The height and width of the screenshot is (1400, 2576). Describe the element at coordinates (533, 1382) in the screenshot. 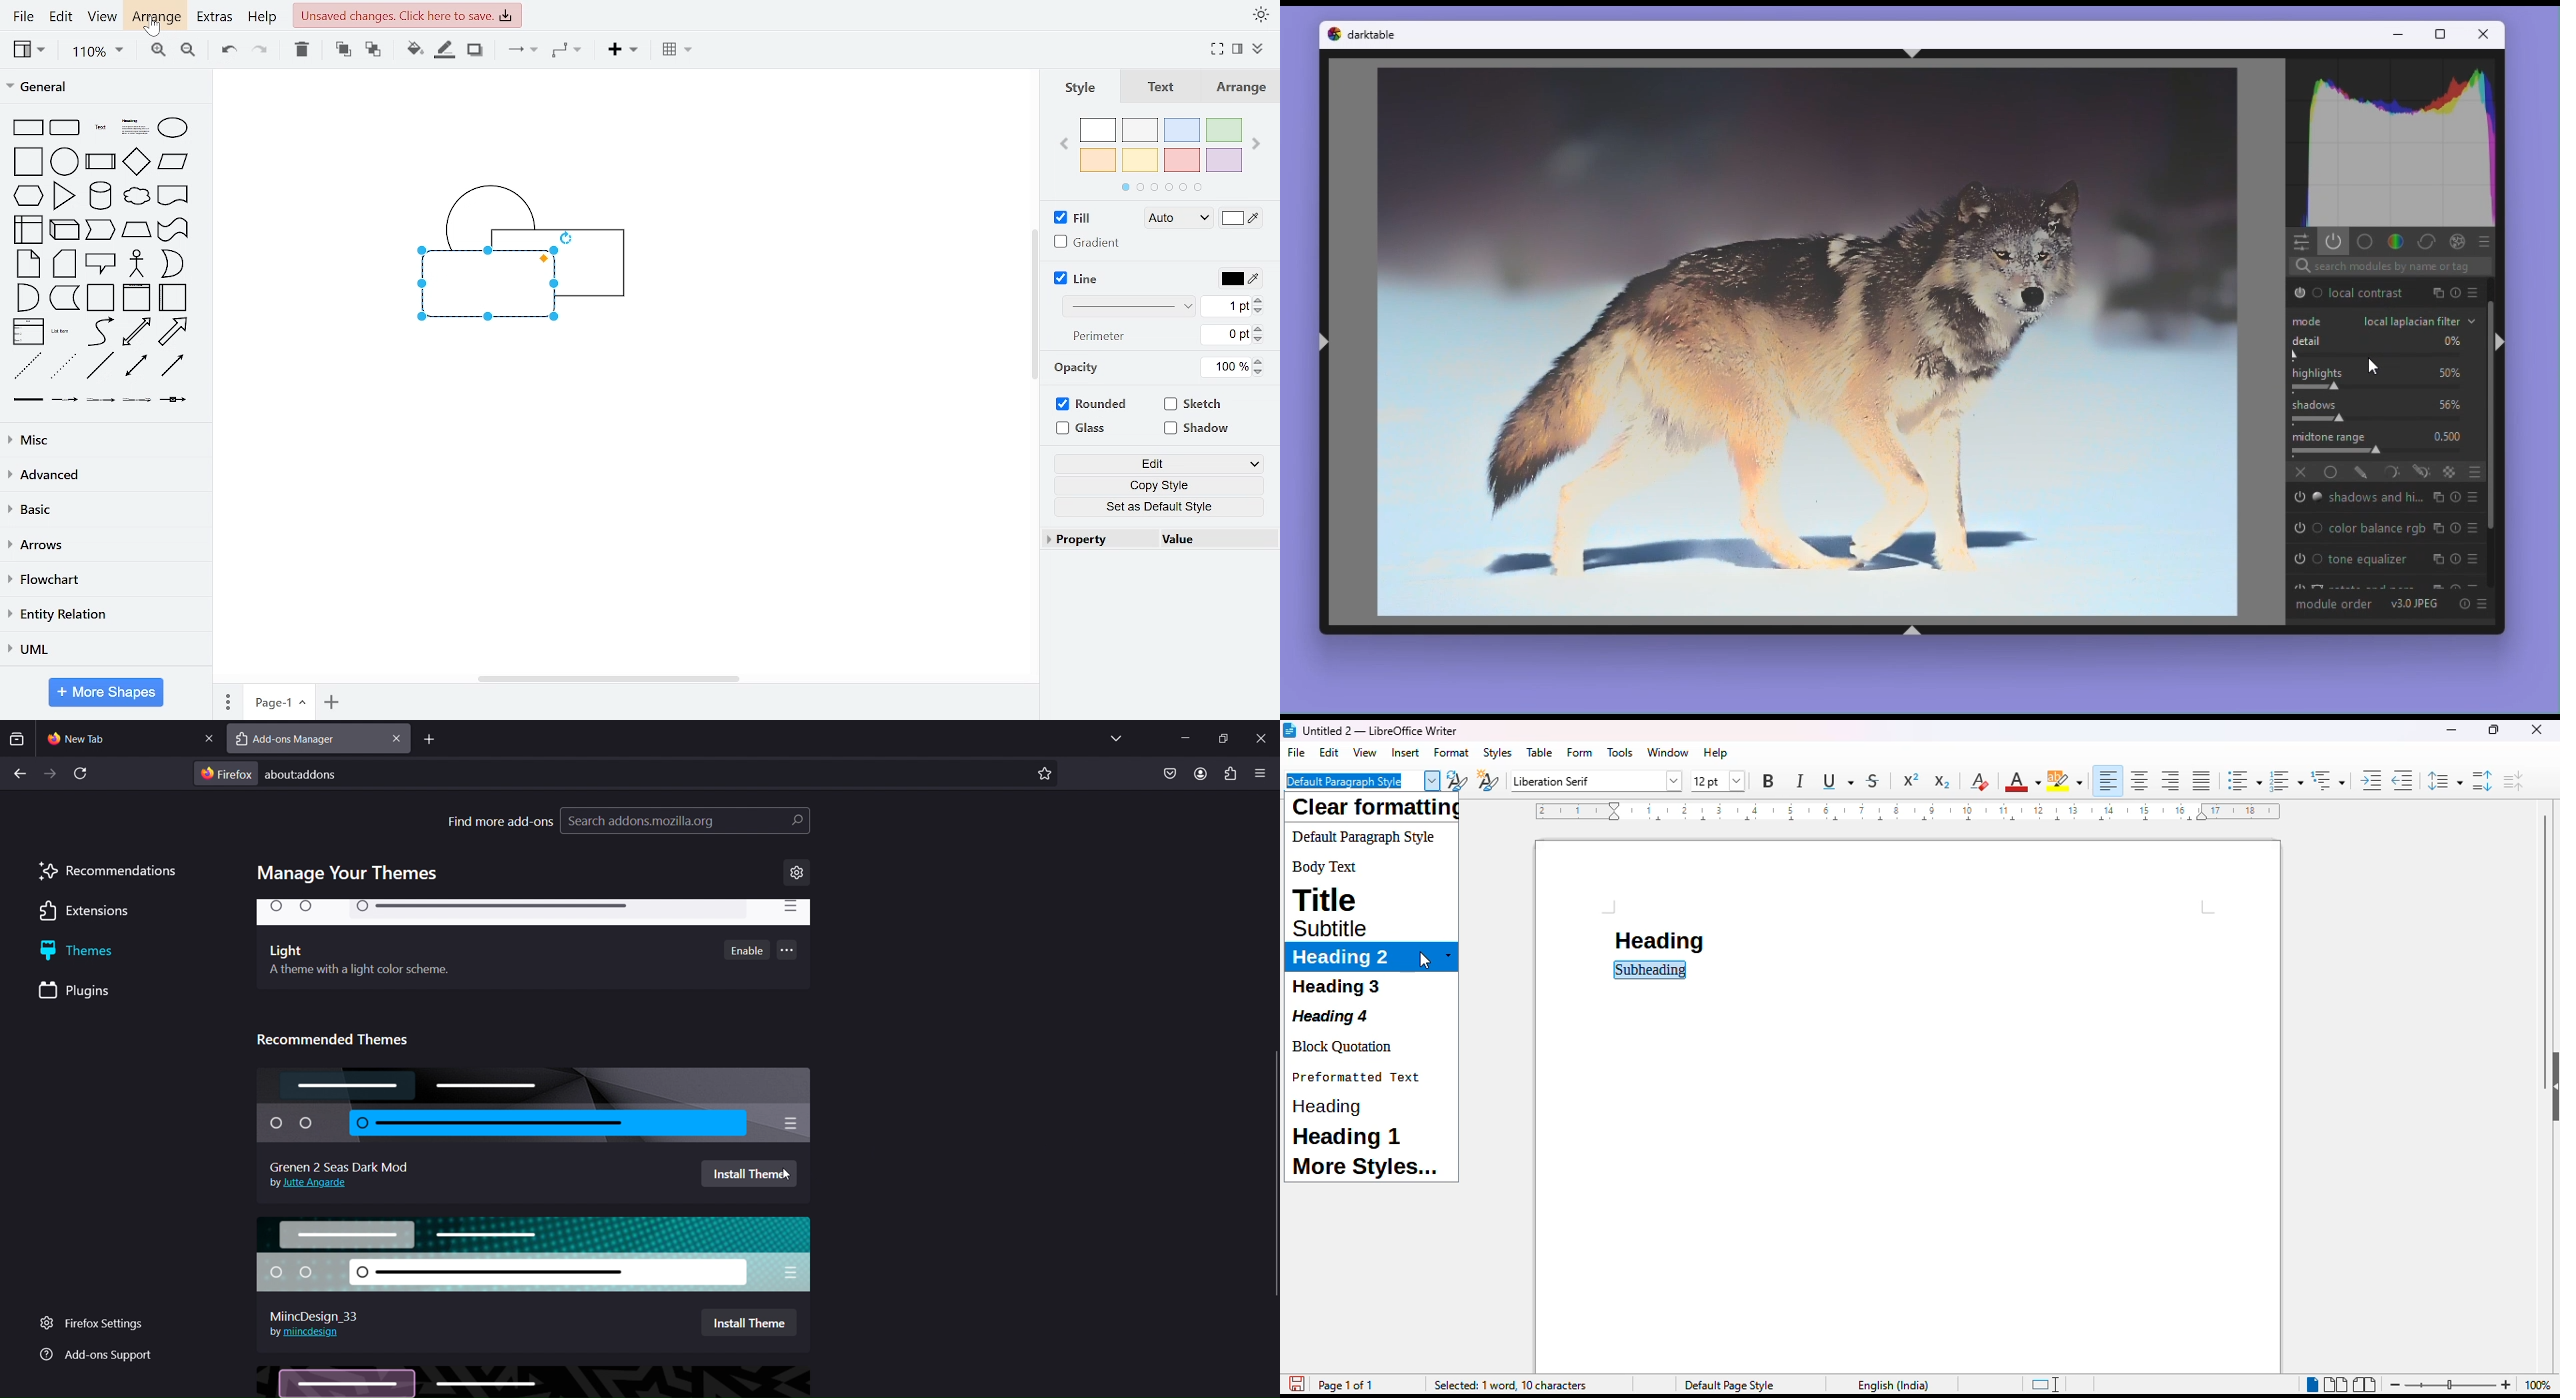

I see `image` at that location.